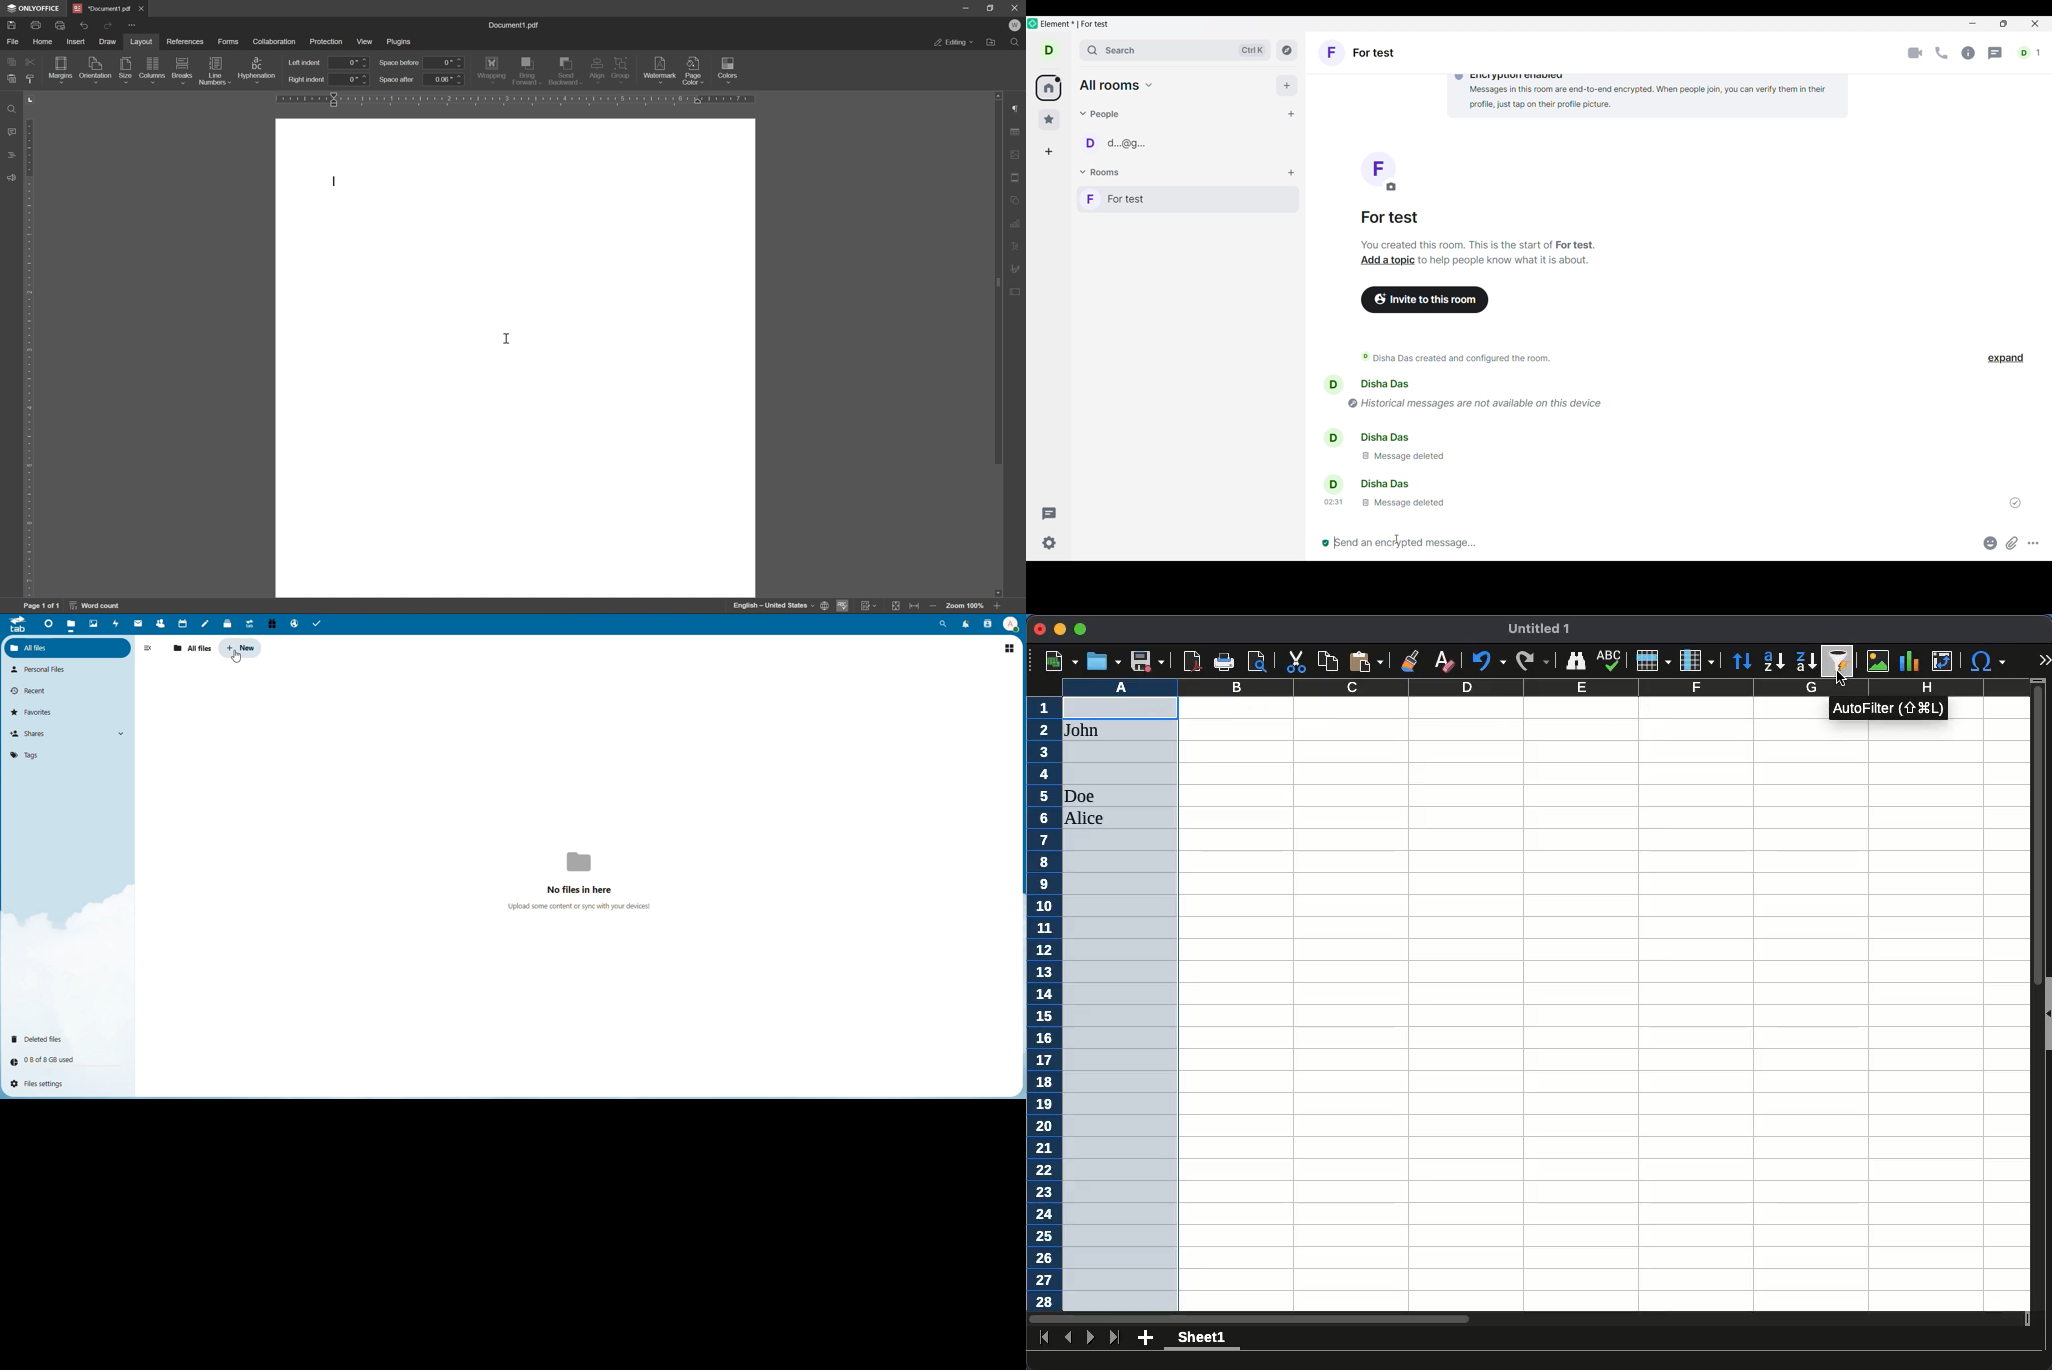 Image resolution: width=2072 pixels, height=1372 pixels. What do you see at coordinates (1366, 661) in the screenshot?
I see `paste` at bounding box center [1366, 661].